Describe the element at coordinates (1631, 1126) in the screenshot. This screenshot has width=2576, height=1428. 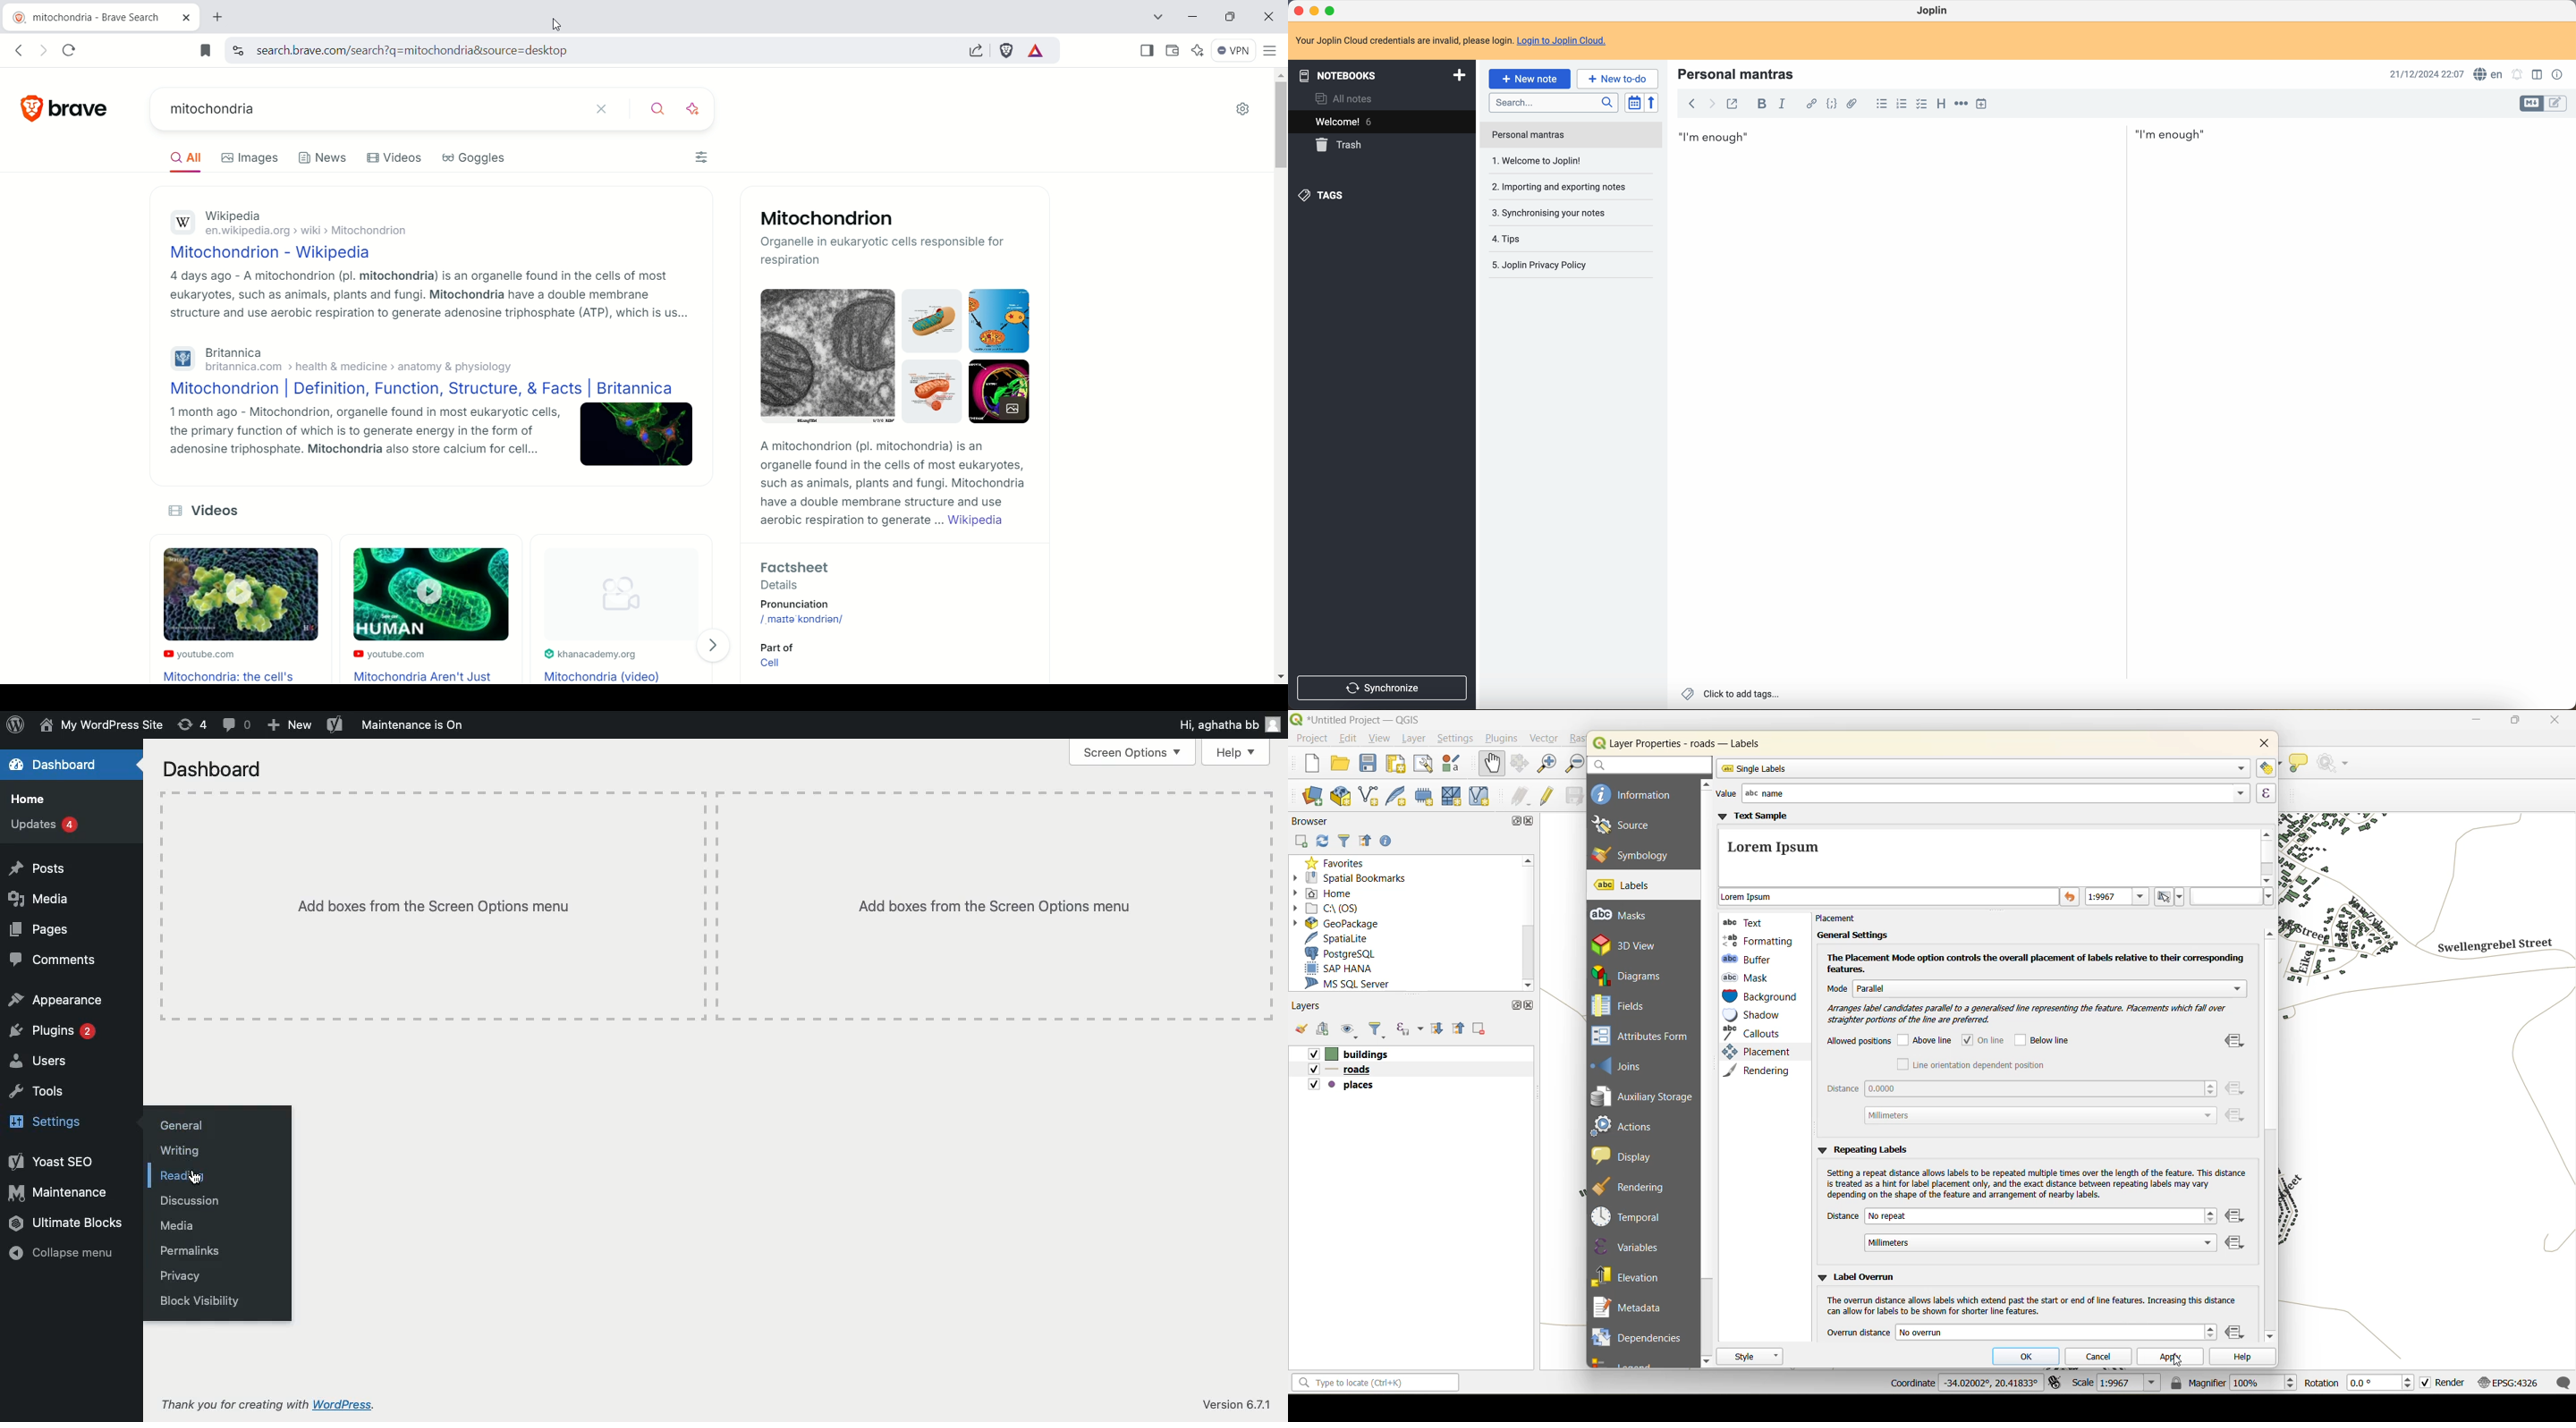
I see `actions` at that location.